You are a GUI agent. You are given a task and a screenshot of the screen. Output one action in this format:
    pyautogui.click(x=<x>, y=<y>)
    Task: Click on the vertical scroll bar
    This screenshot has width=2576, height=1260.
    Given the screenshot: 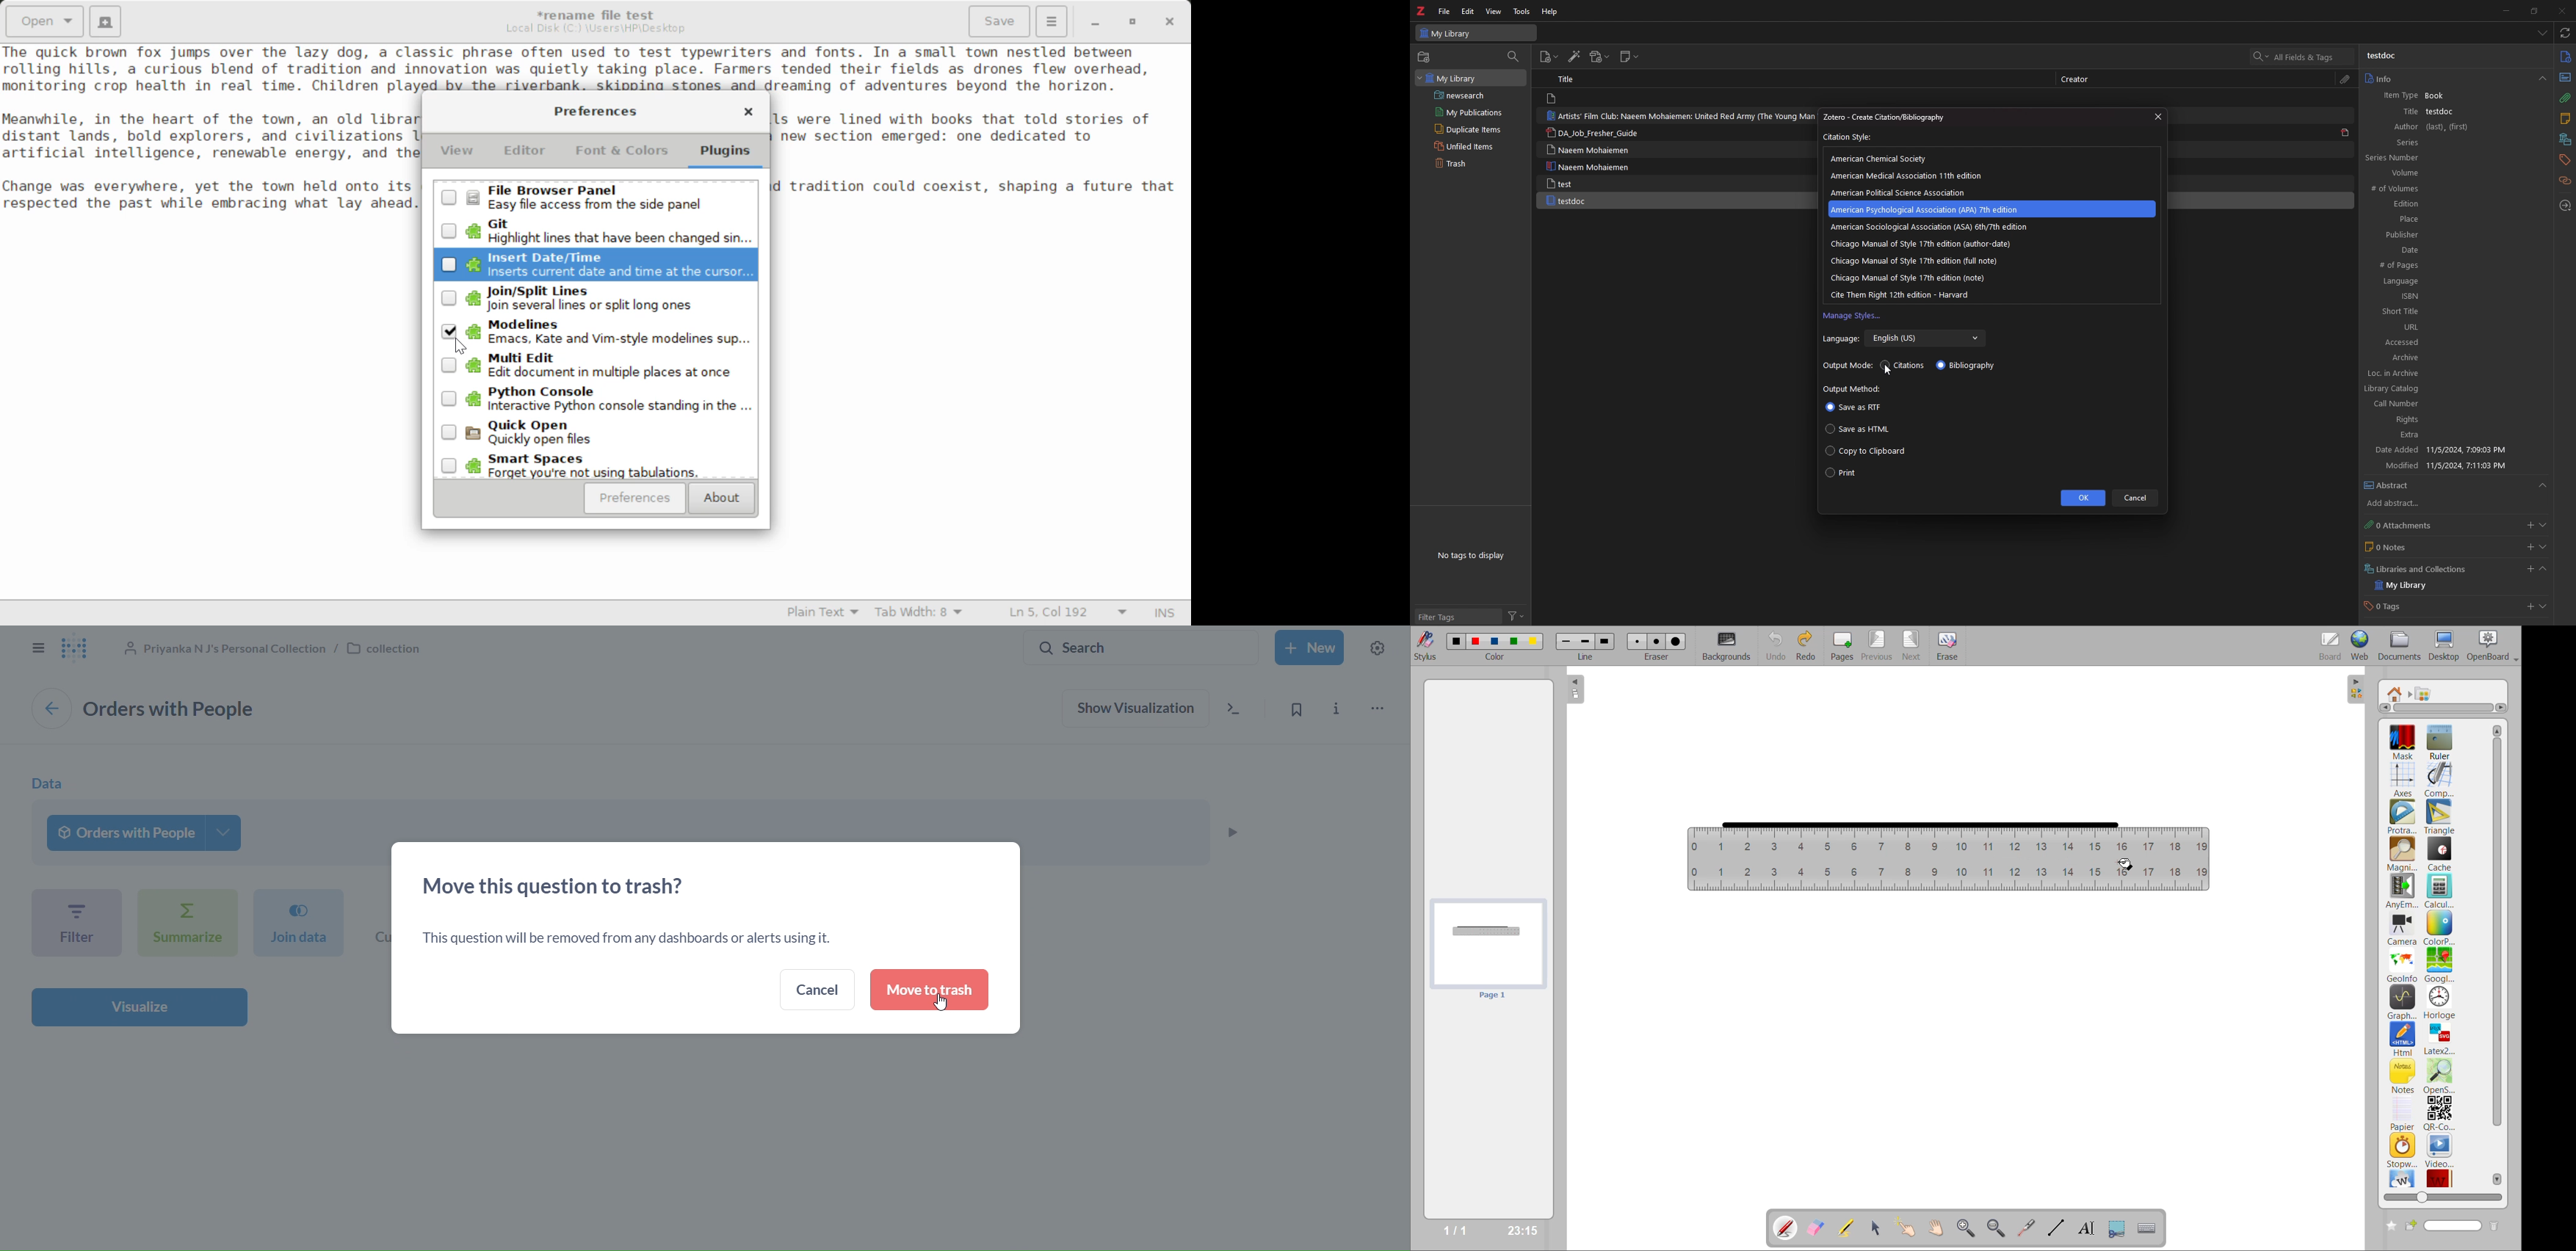 What is the action you would take?
    pyautogui.click(x=2498, y=954)
    